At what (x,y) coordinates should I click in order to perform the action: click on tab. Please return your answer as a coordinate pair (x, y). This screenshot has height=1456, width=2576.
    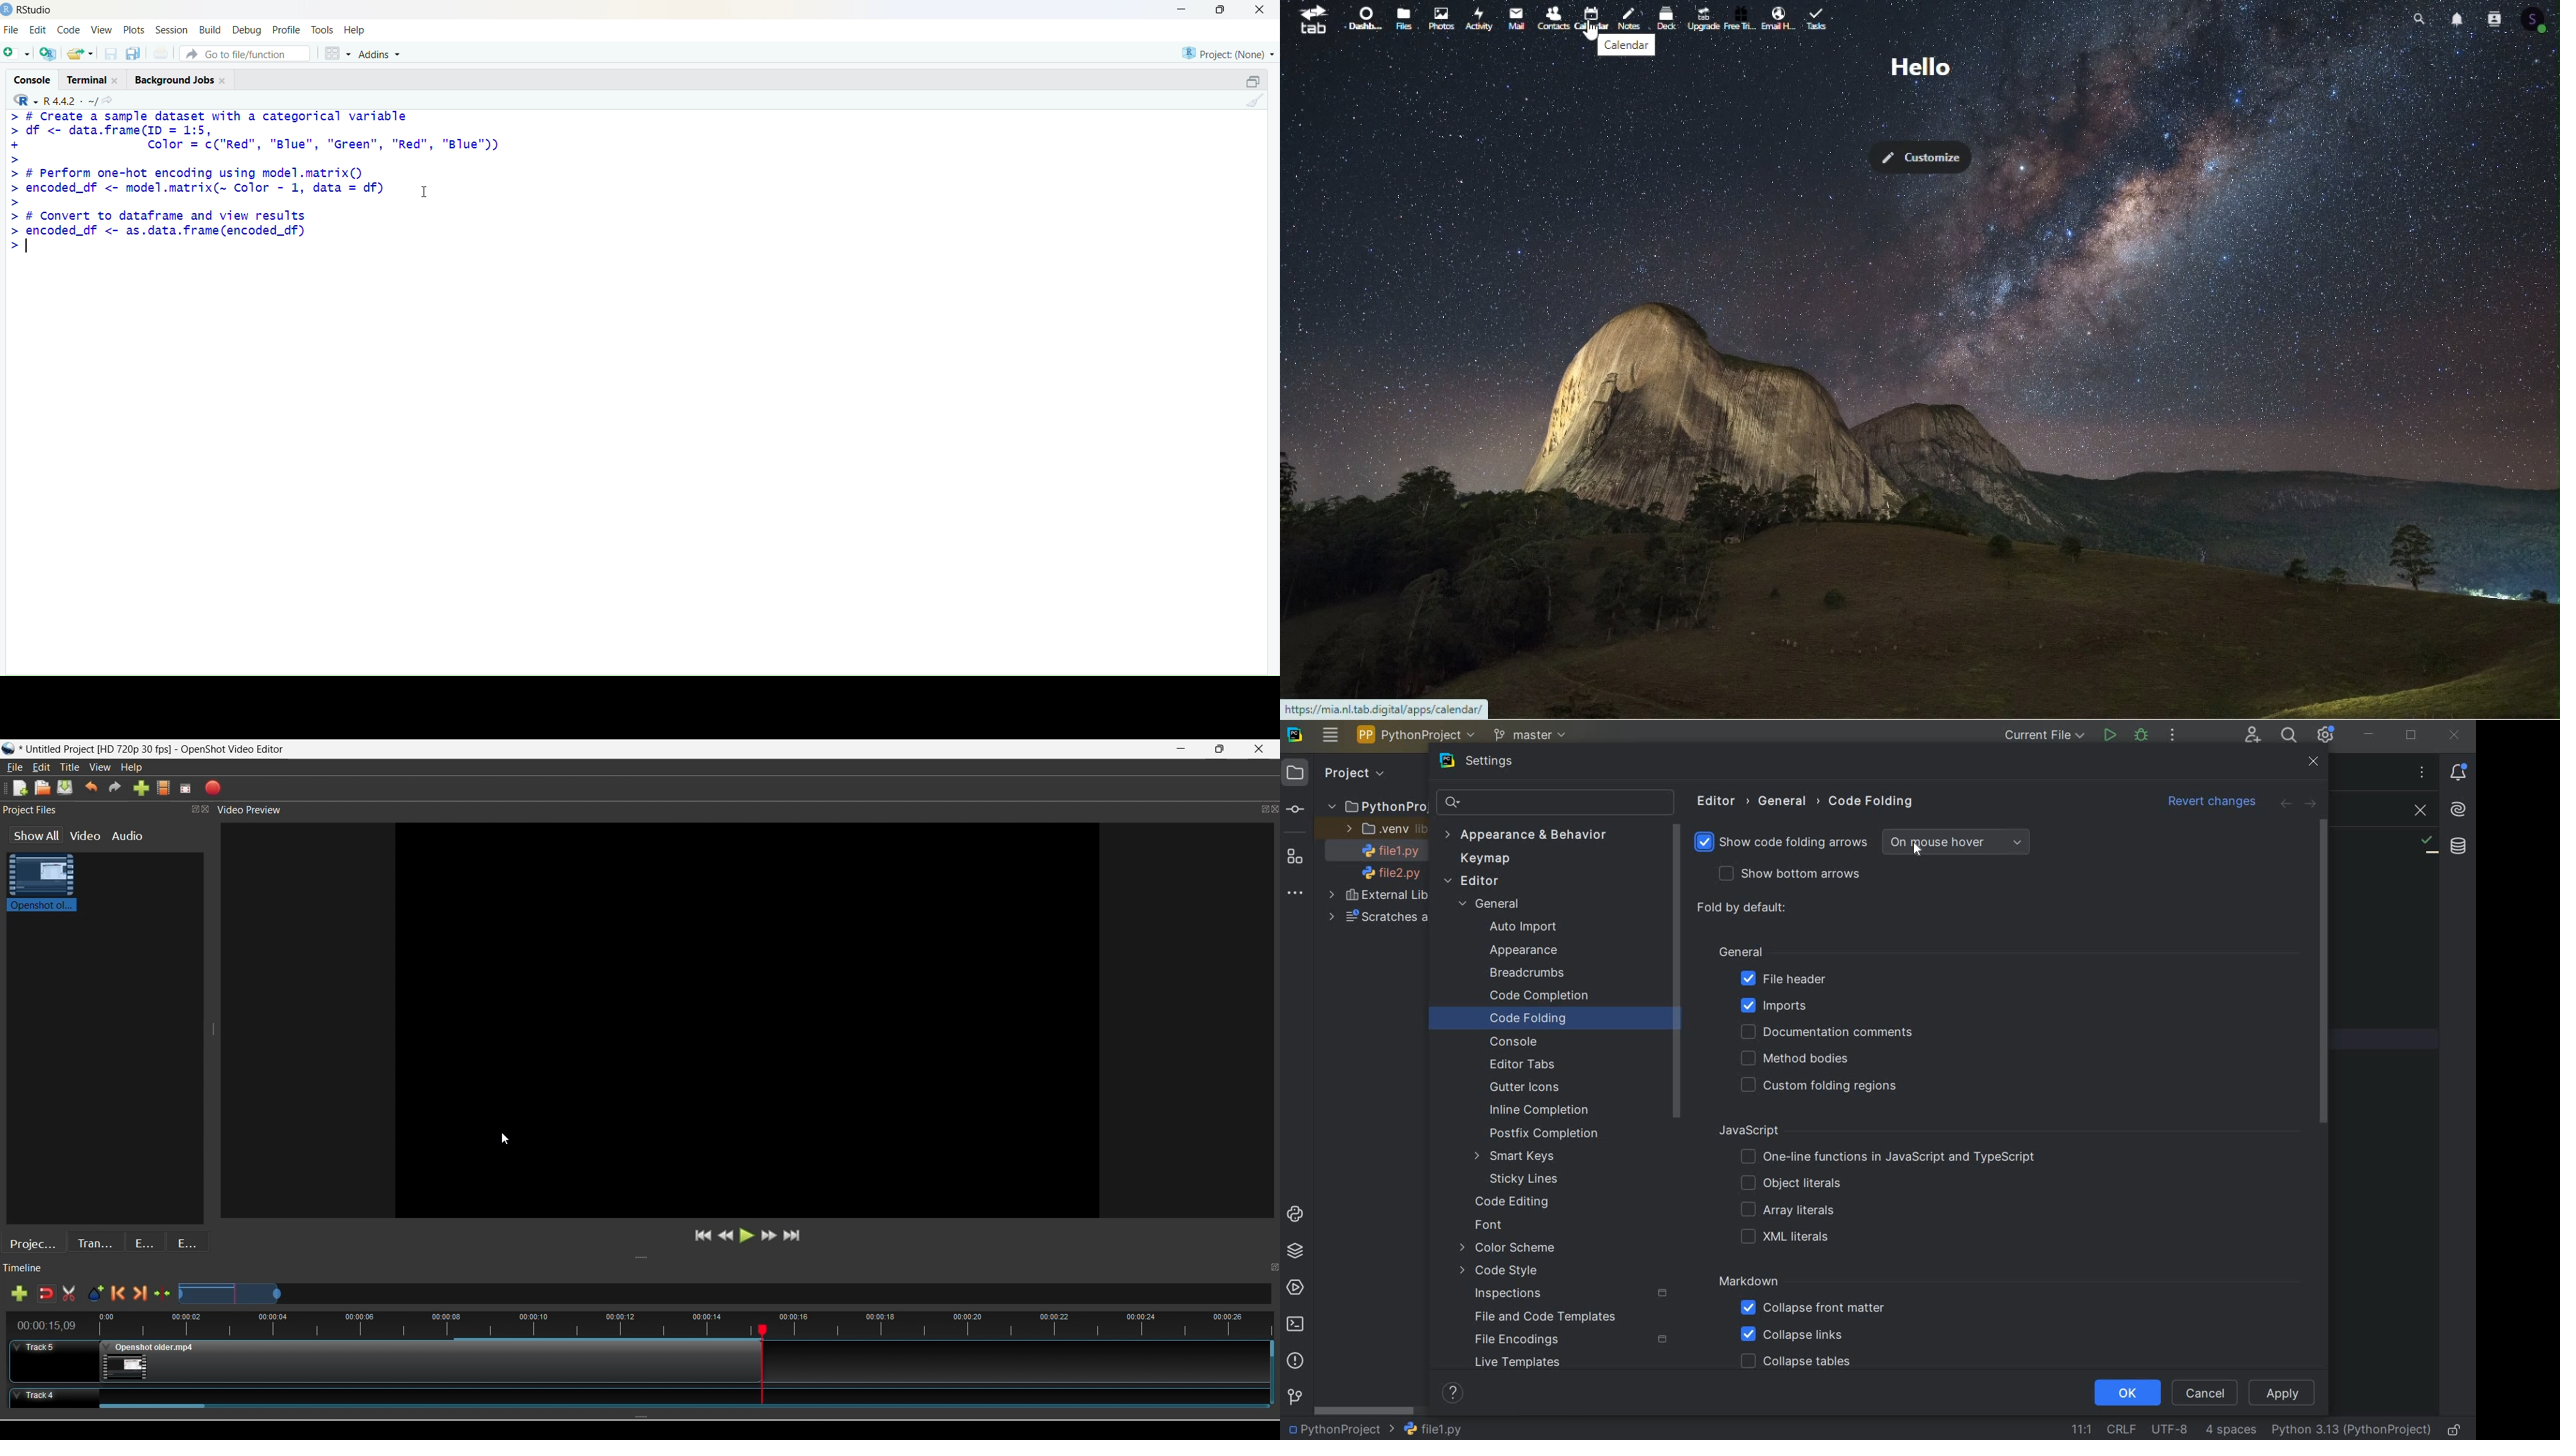
    Looking at the image, I should click on (1313, 24).